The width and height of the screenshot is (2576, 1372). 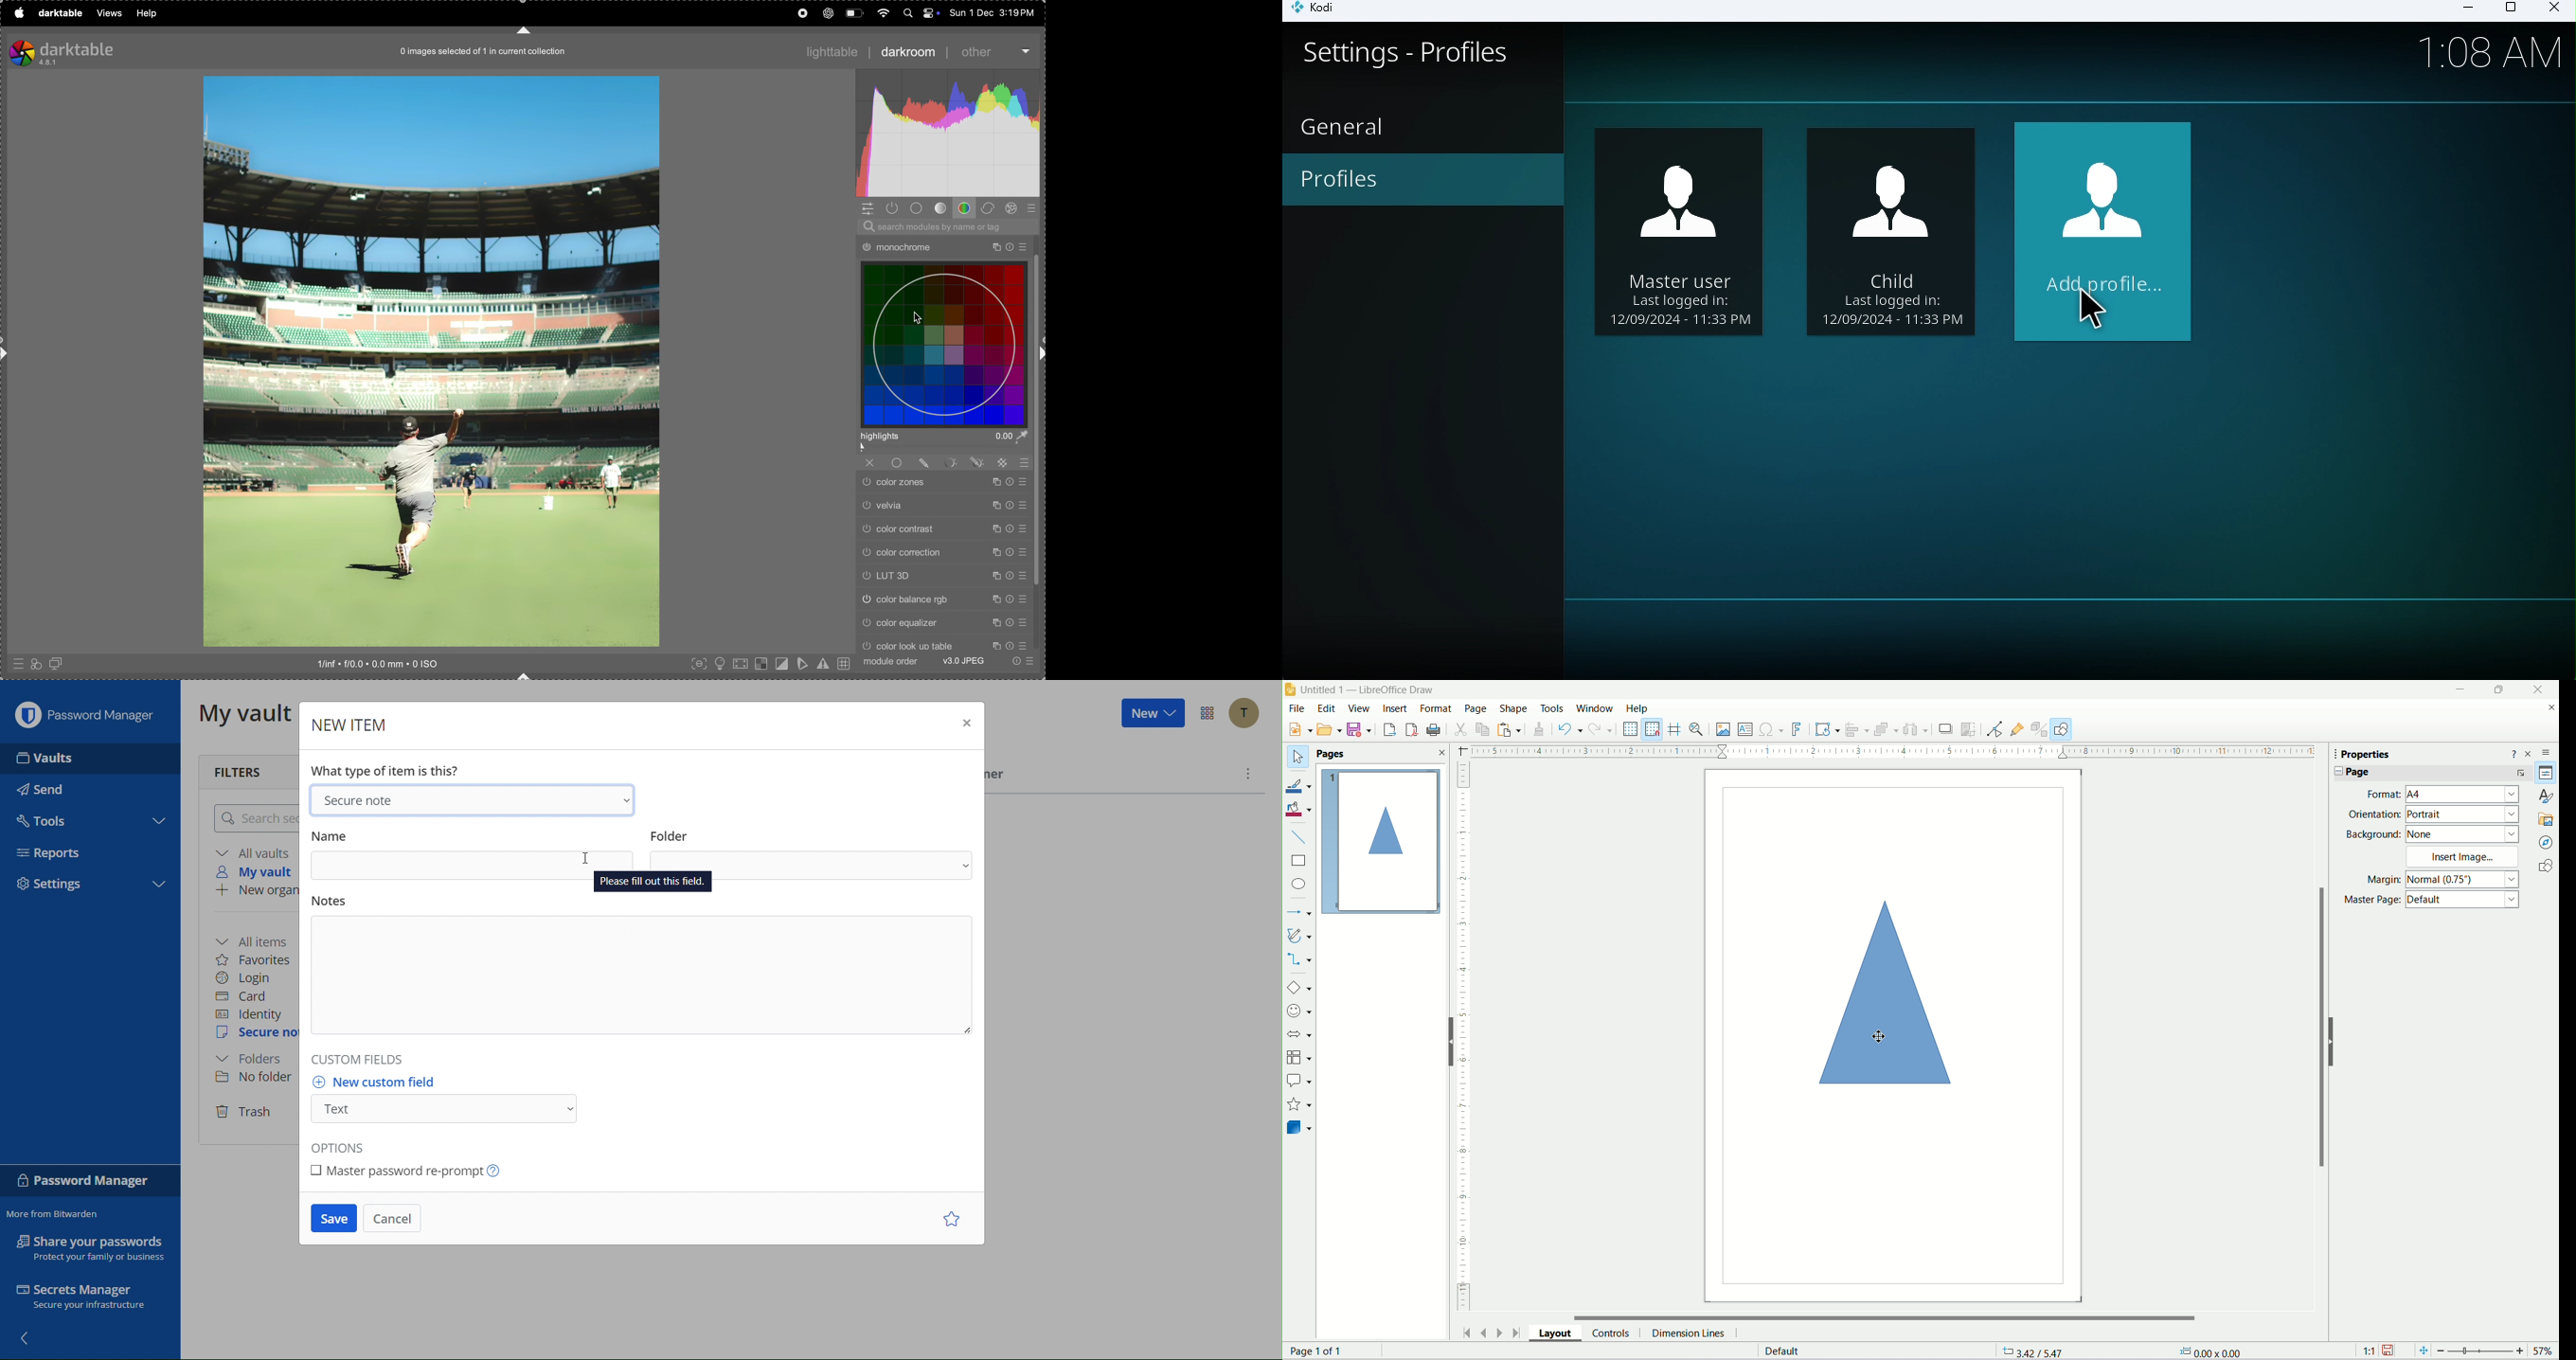 What do you see at coordinates (1696, 731) in the screenshot?
I see `Zoom and Pan` at bounding box center [1696, 731].